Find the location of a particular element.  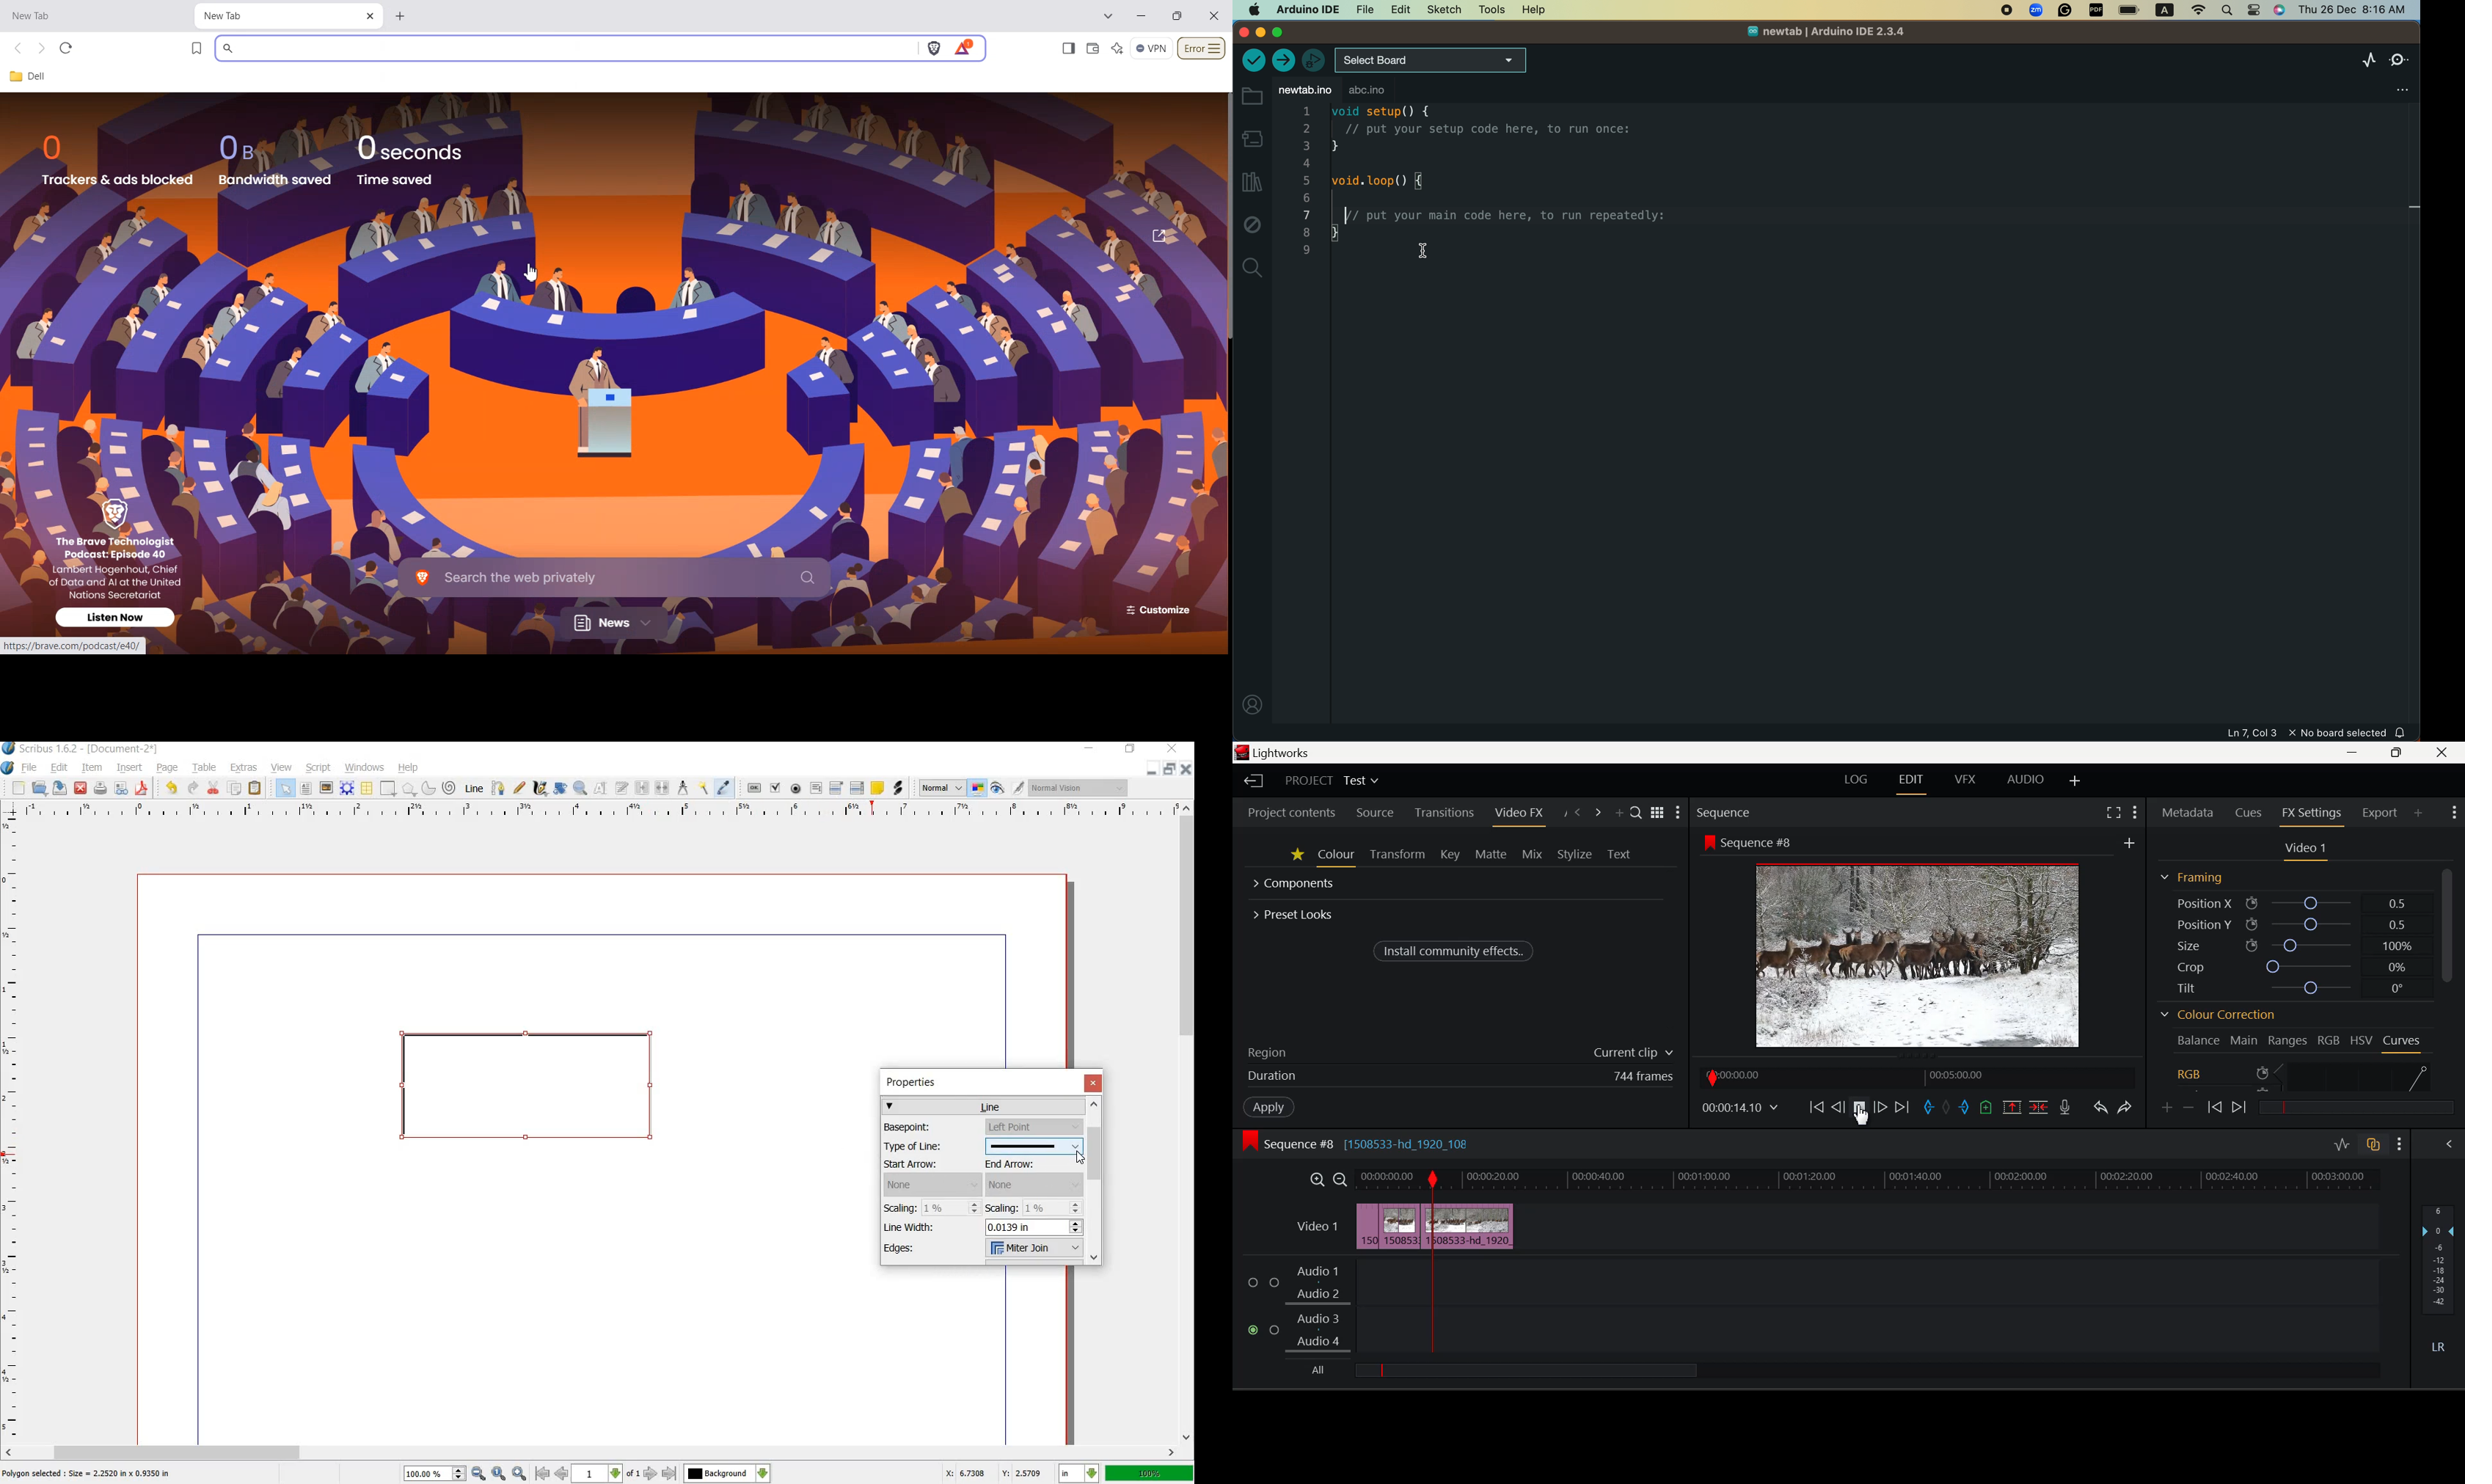

MEASUREMENTS is located at coordinates (683, 788).